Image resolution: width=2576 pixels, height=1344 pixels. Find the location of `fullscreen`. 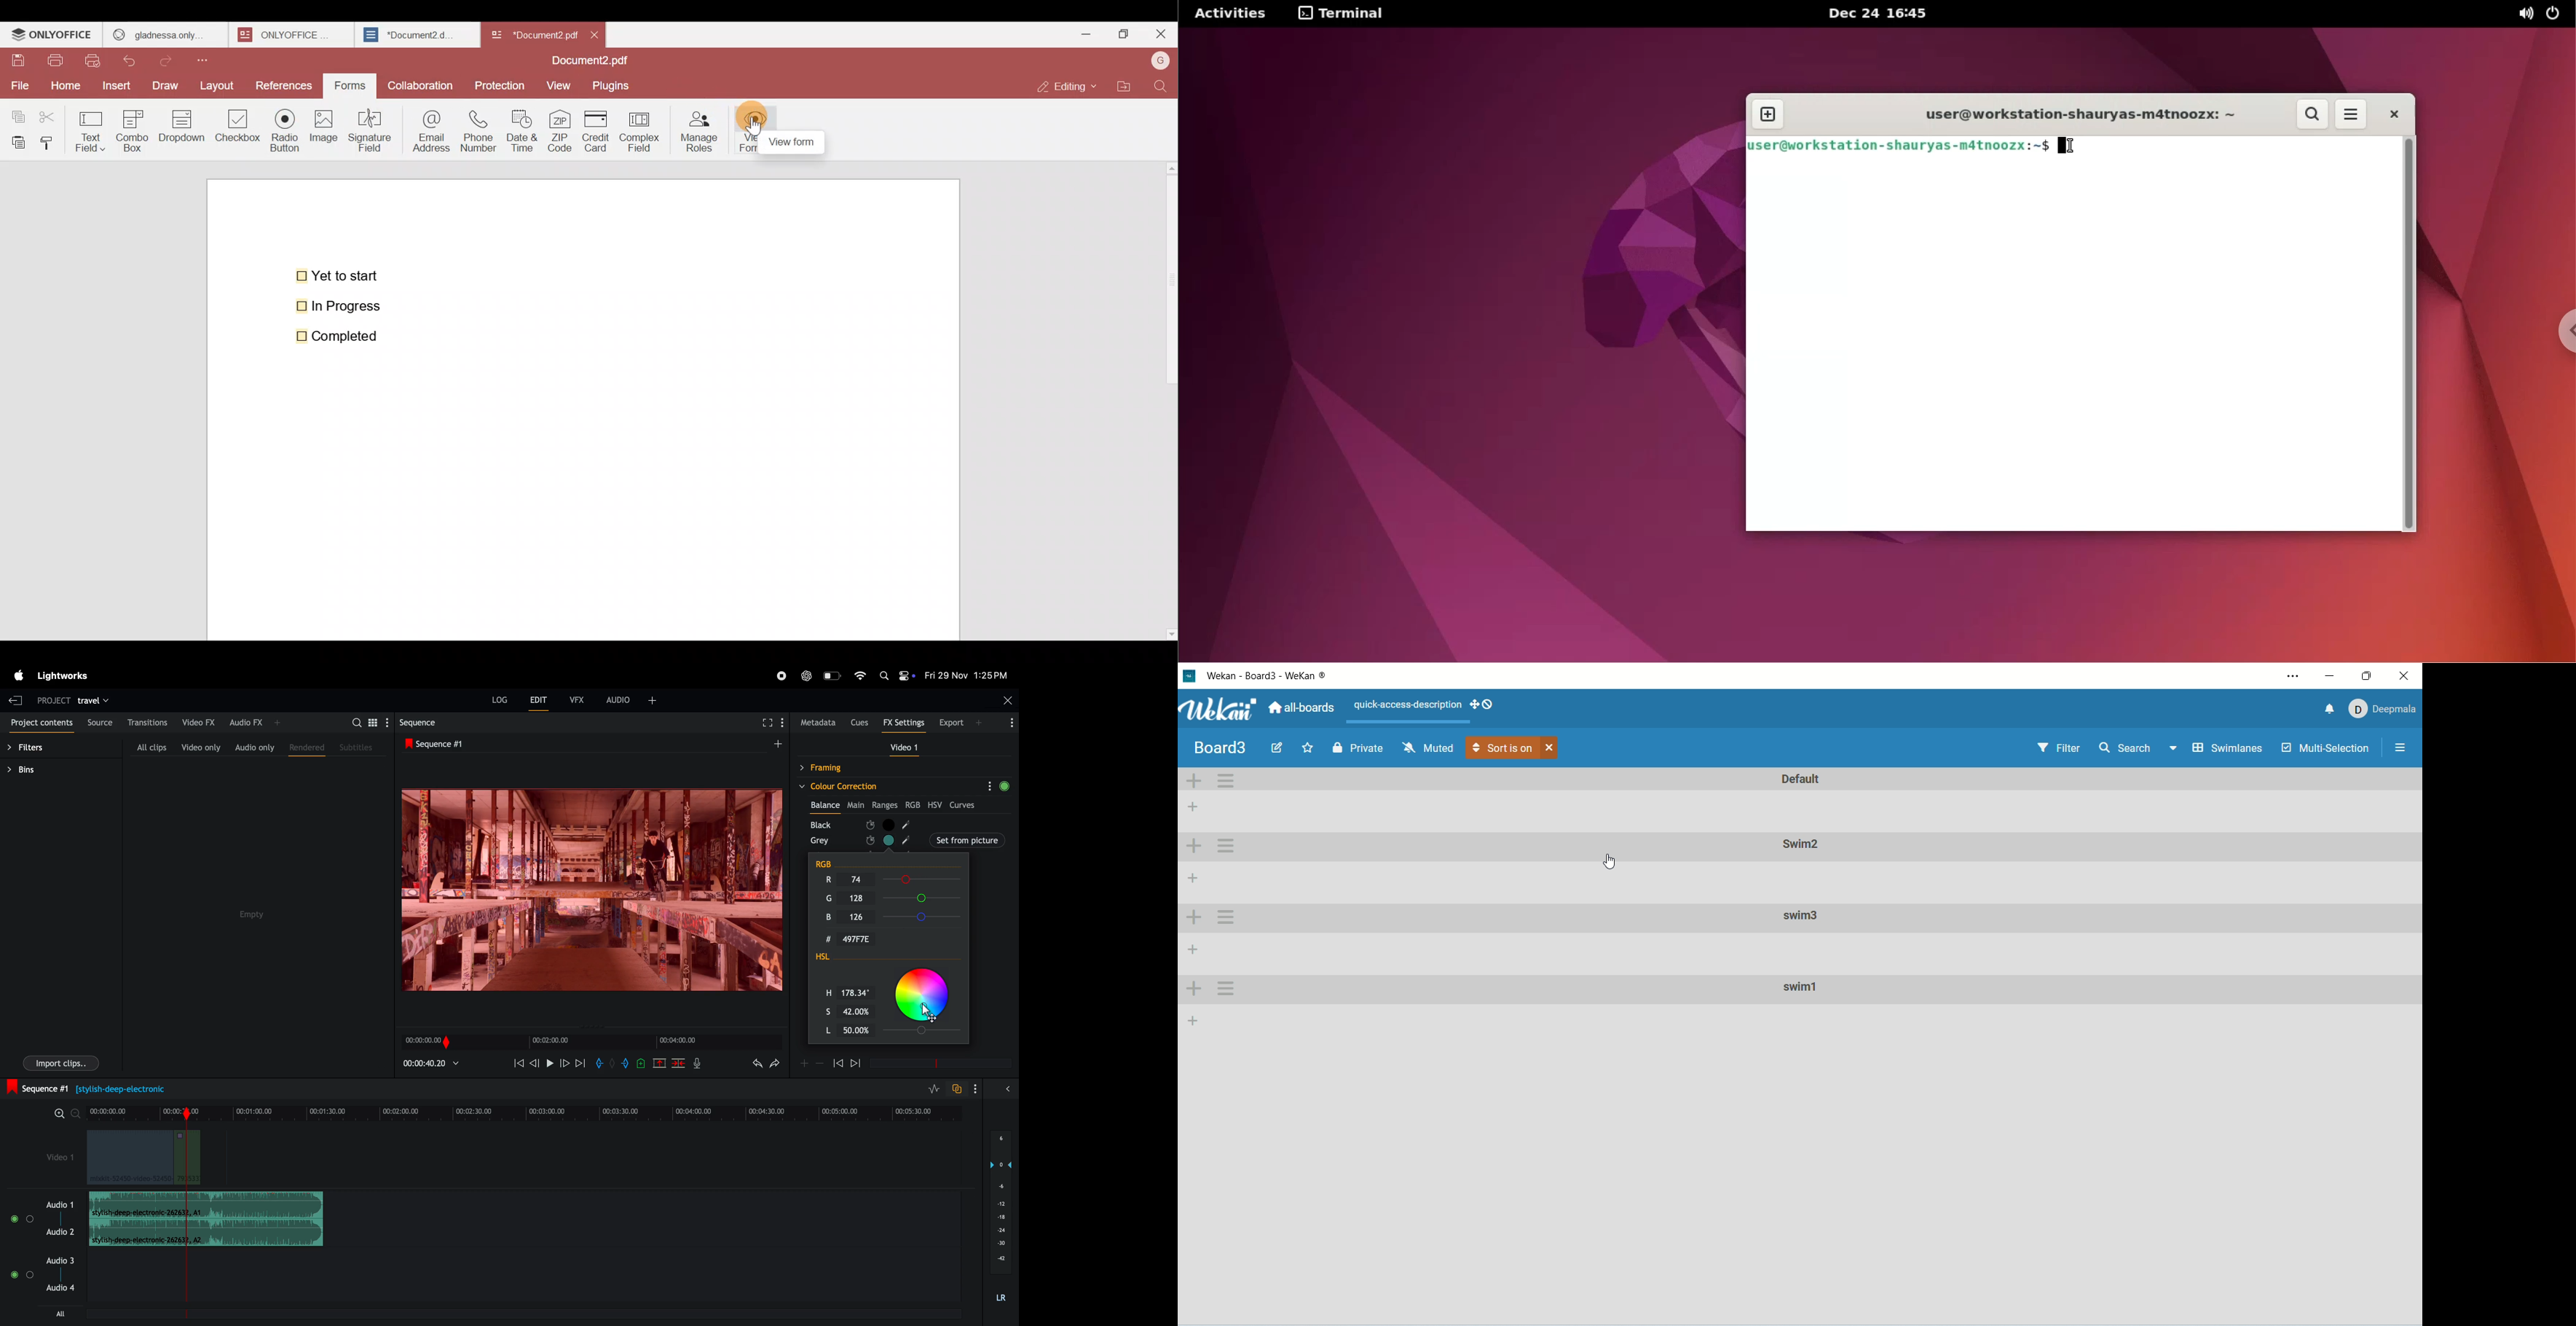

fullscreen is located at coordinates (763, 722).